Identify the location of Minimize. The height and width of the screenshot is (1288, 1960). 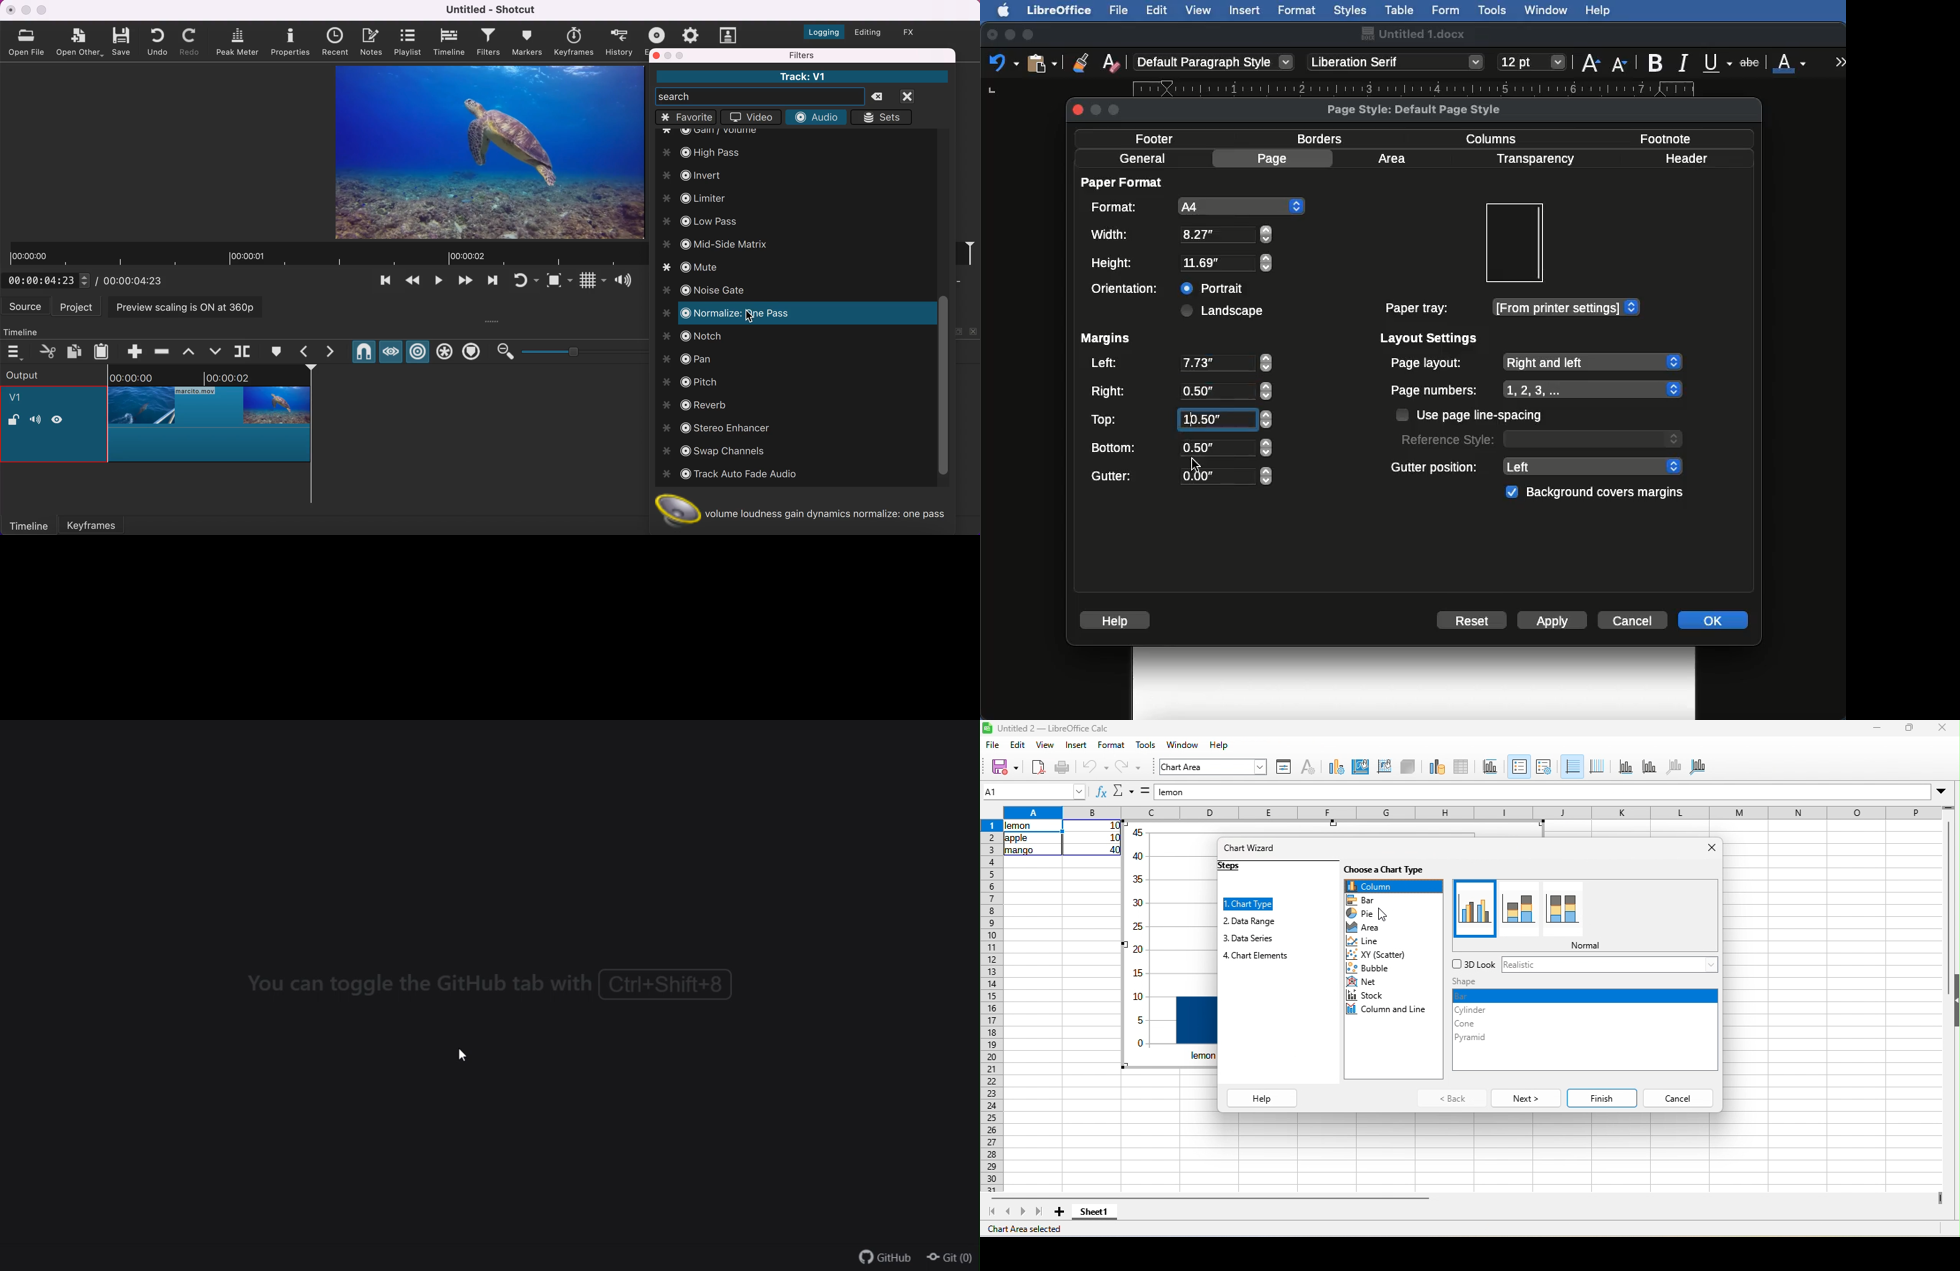
(1009, 34).